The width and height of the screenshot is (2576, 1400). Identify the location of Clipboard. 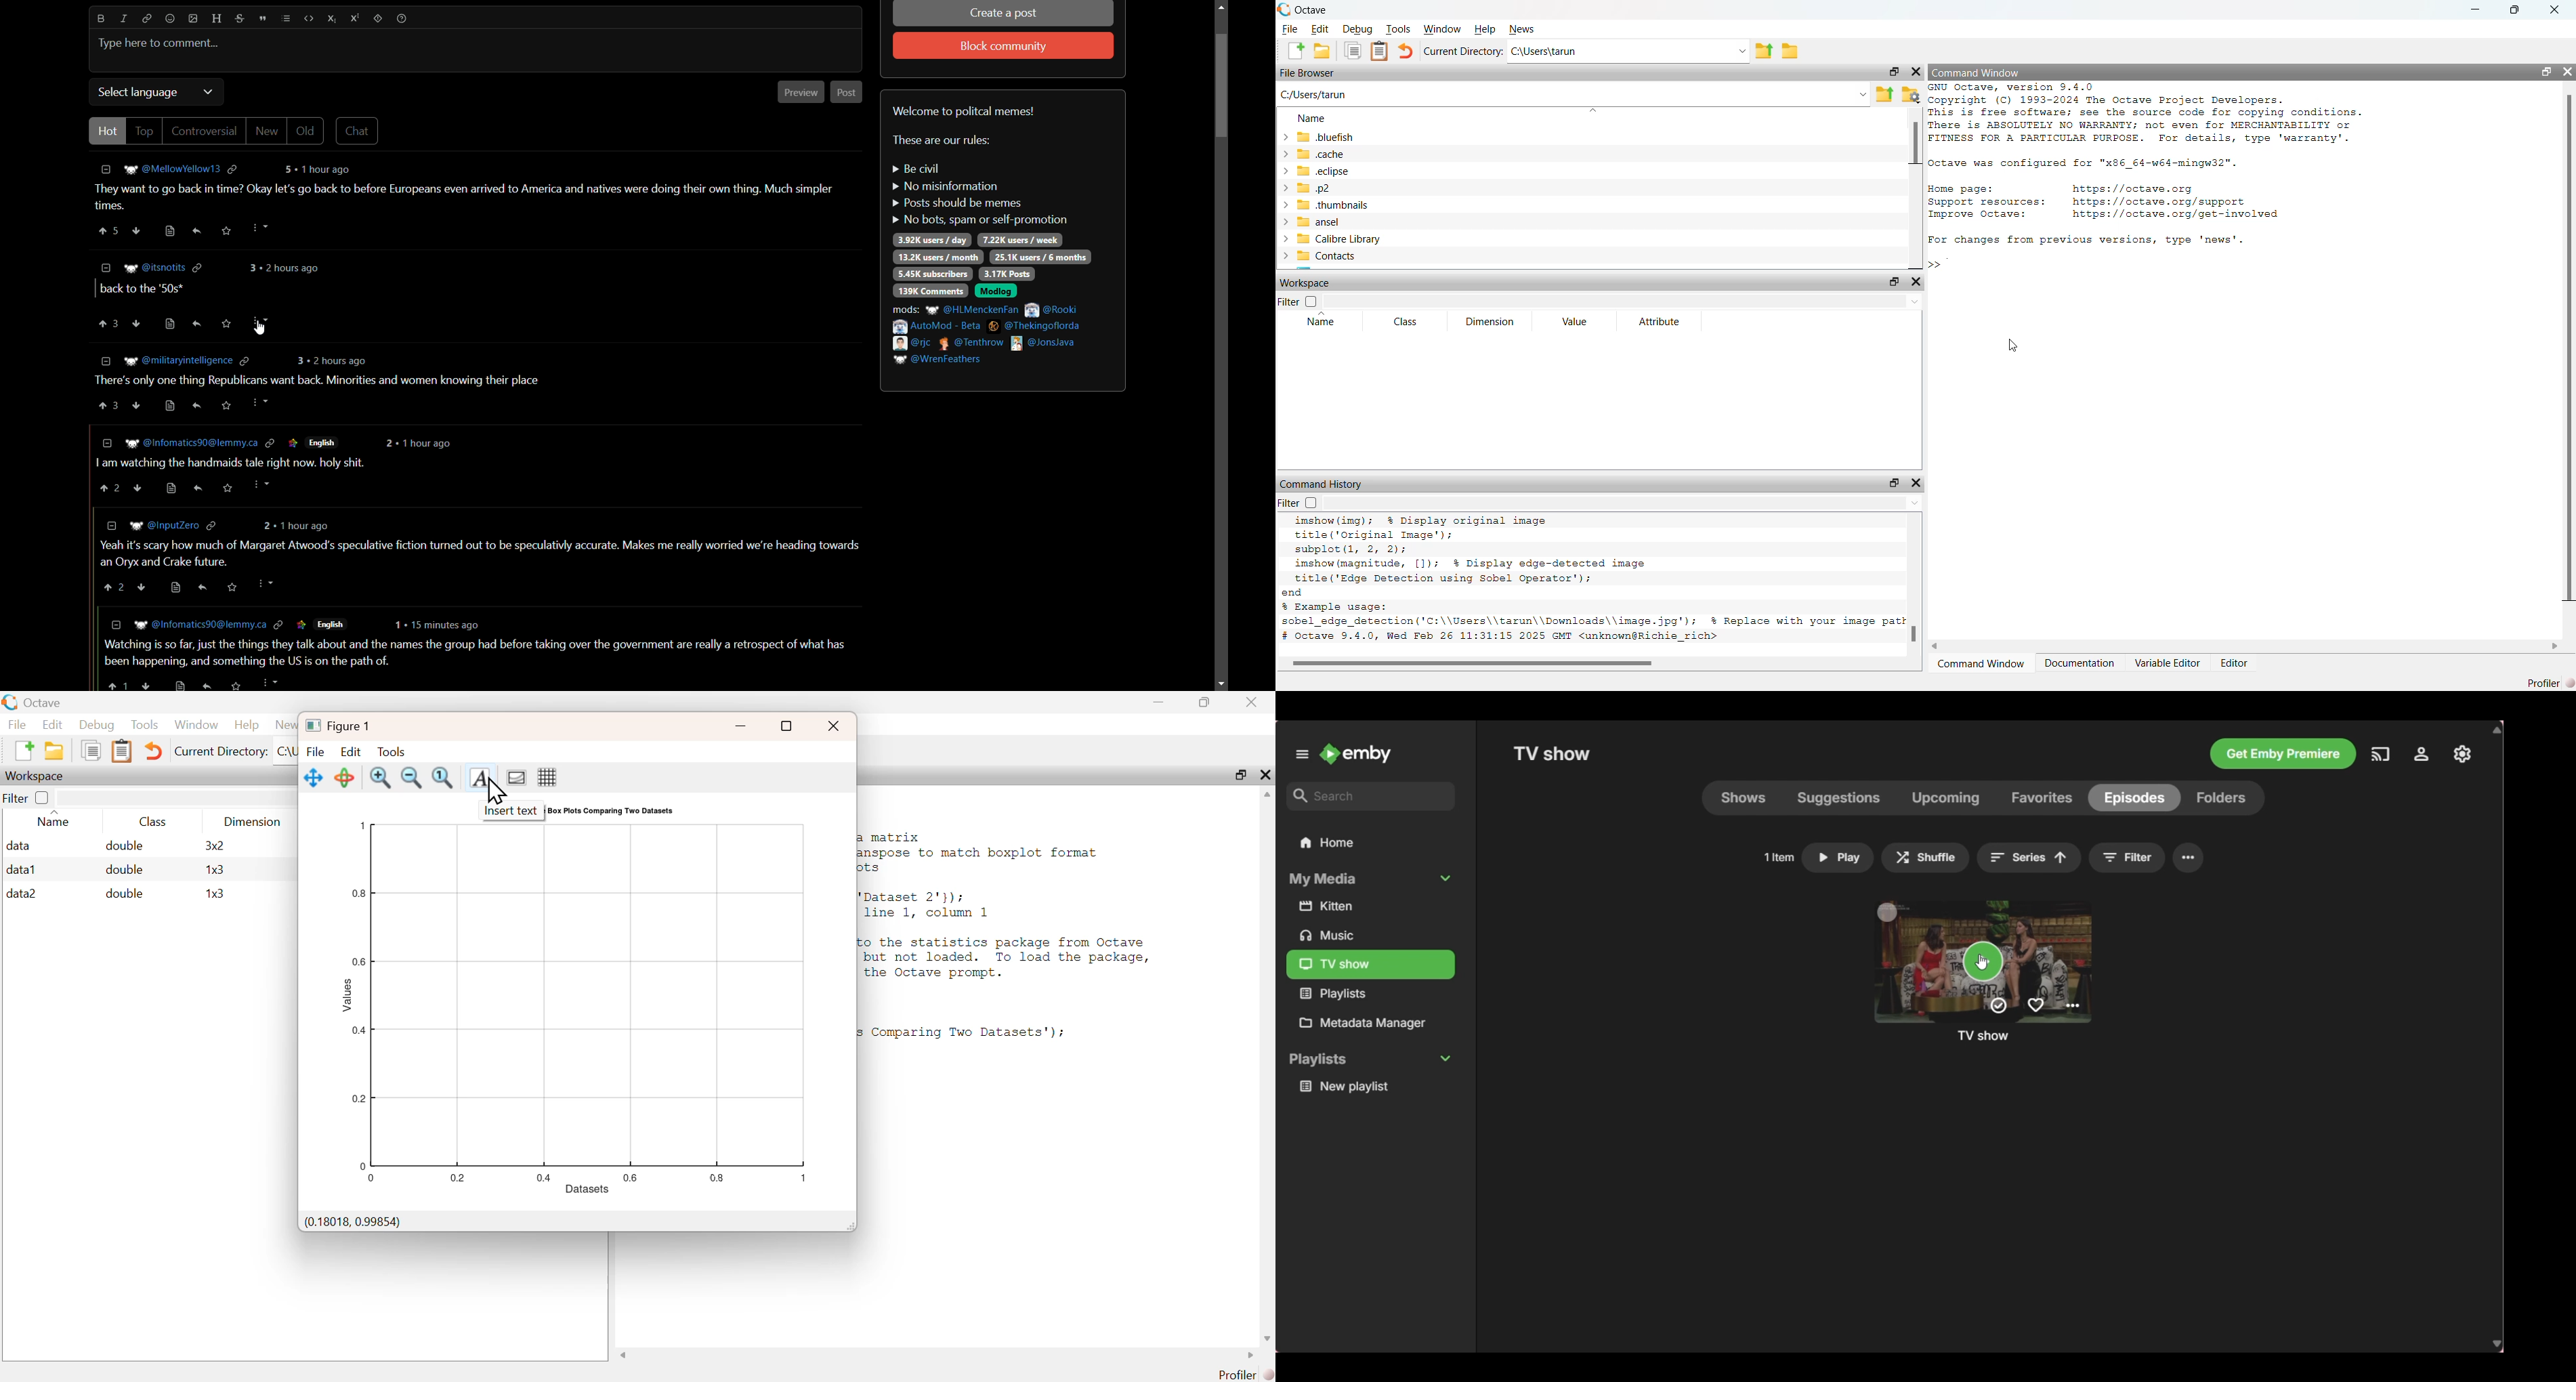
(122, 751).